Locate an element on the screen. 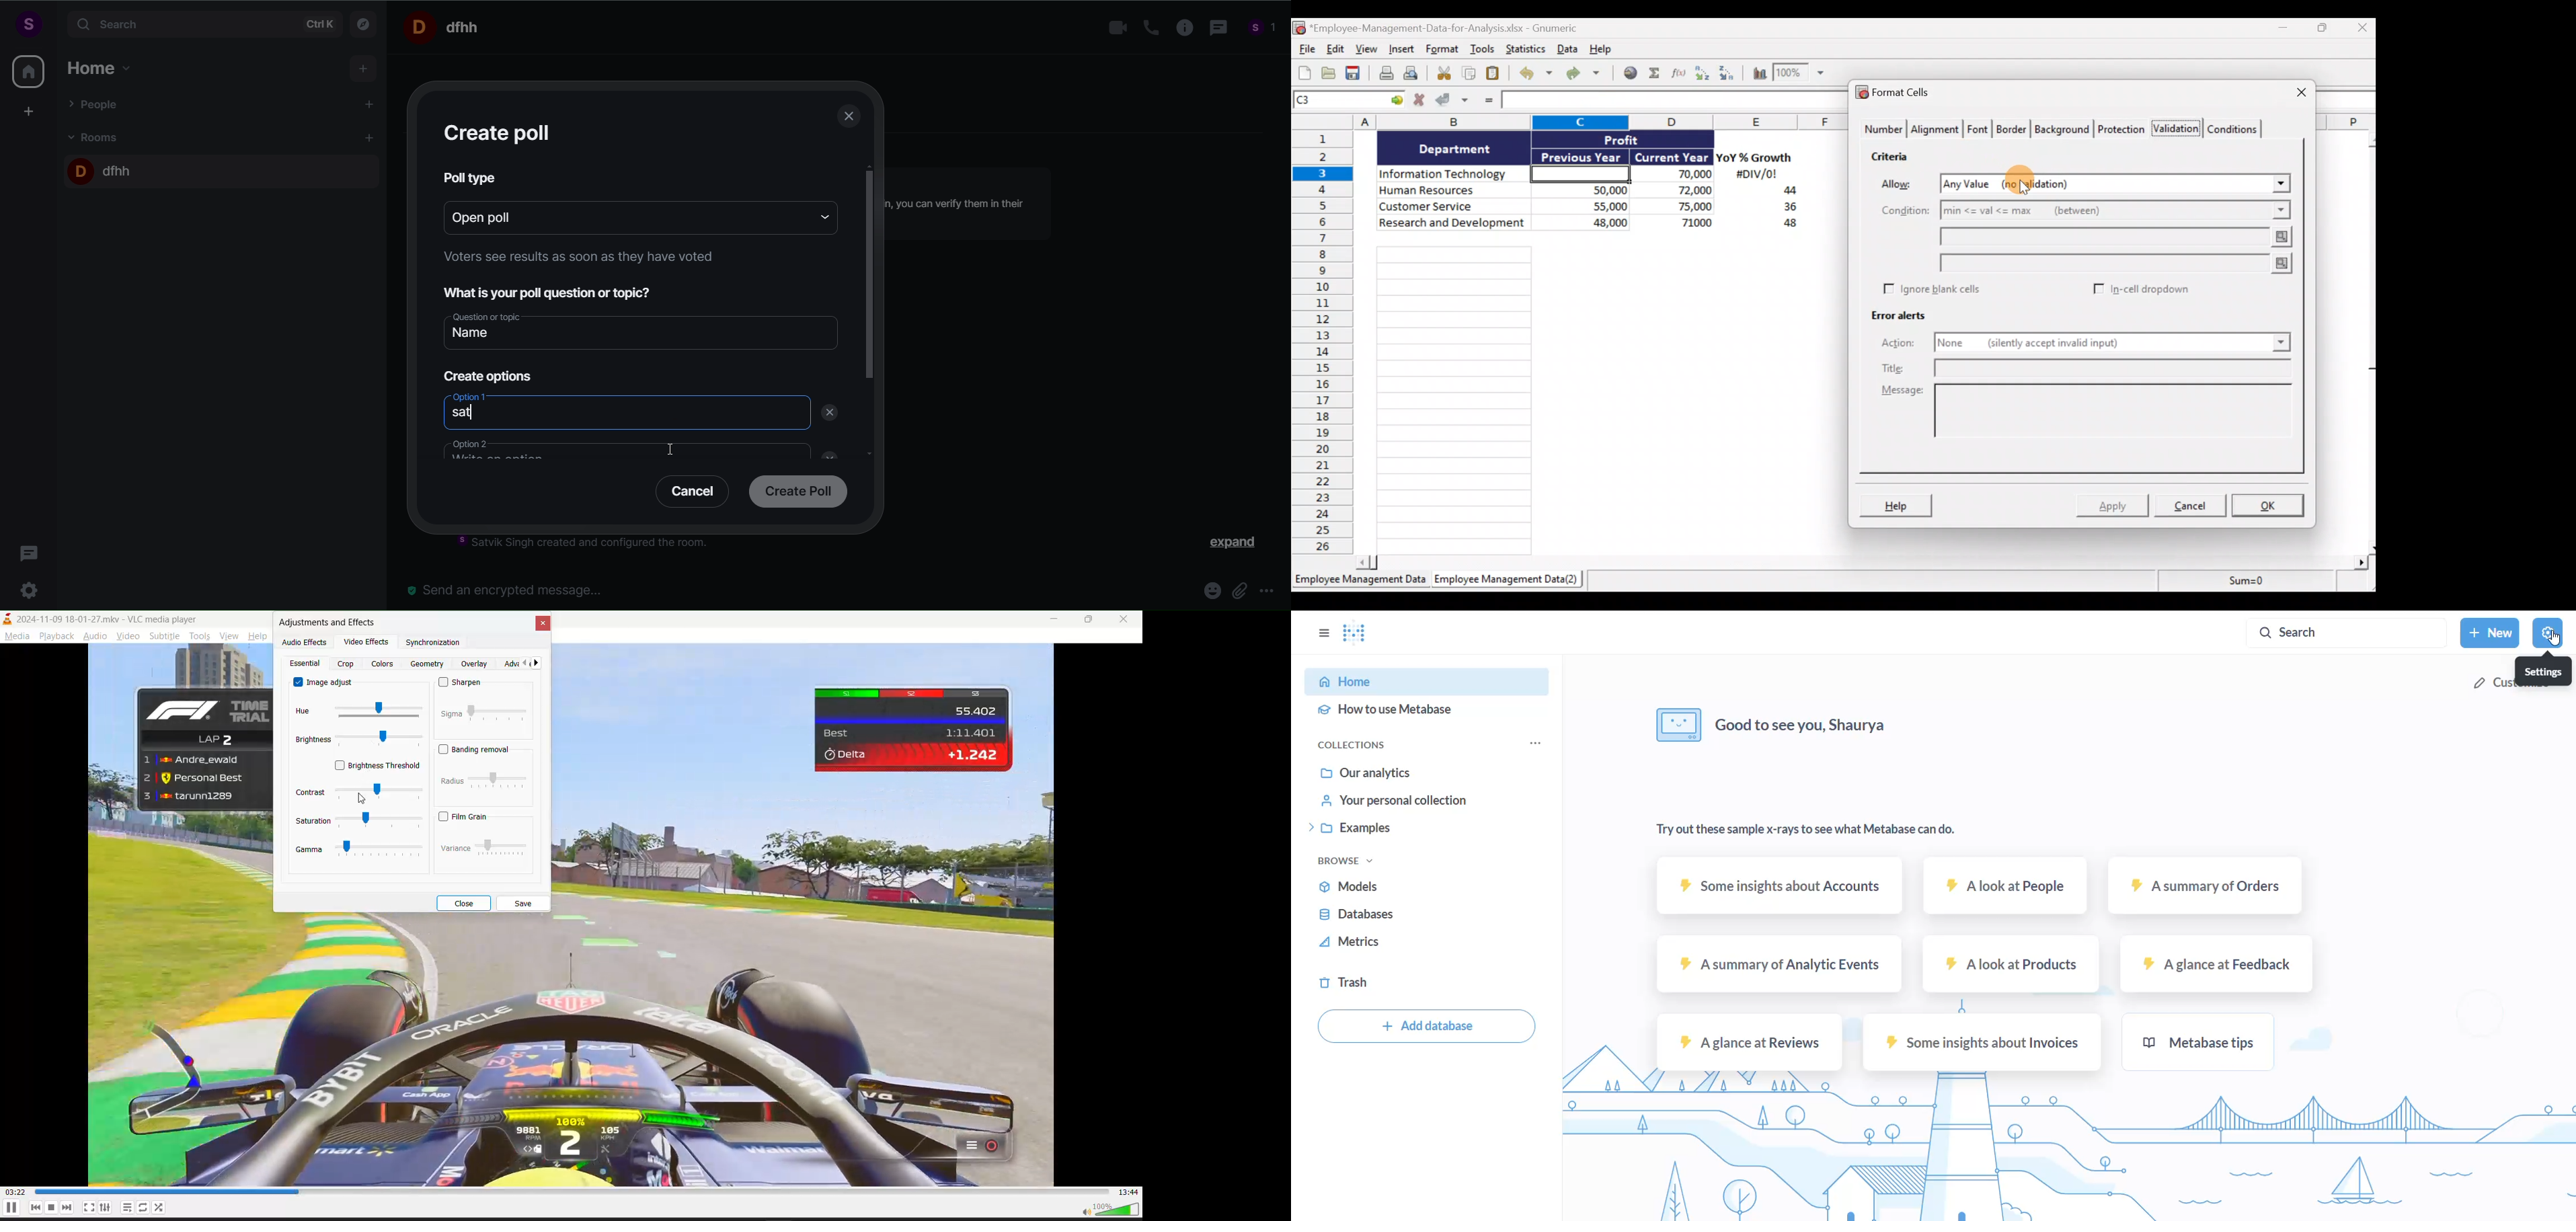 The height and width of the screenshot is (1232, 2576). Border is located at coordinates (2013, 129).